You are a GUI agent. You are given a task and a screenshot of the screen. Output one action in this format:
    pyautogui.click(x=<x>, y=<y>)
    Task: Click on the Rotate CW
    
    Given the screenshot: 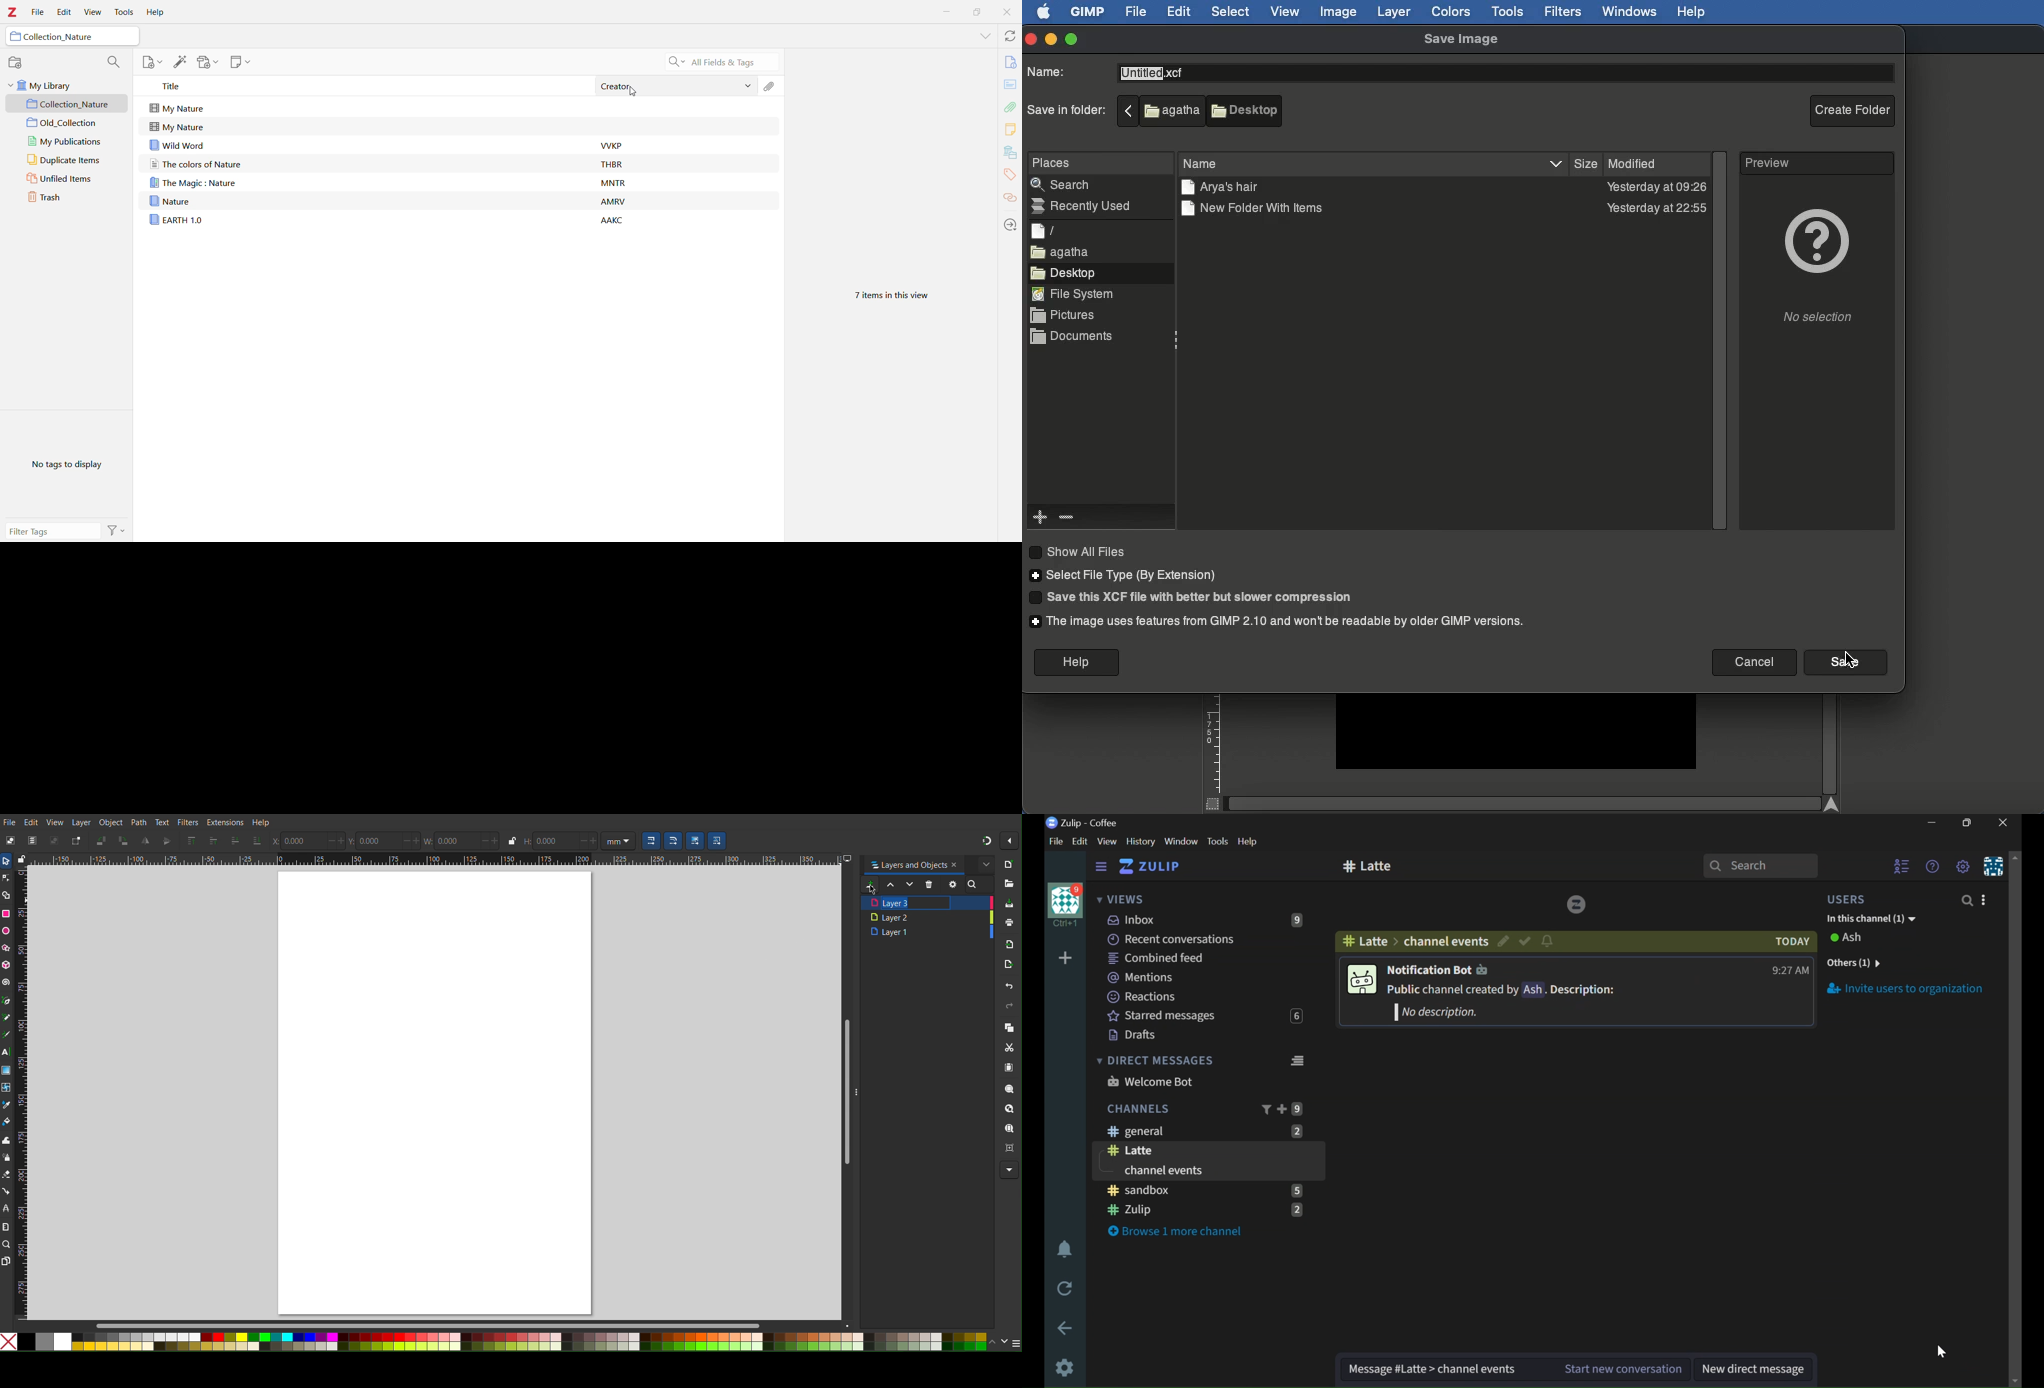 What is the action you would take?
    pyautogui.click(x=123, y=841)
    